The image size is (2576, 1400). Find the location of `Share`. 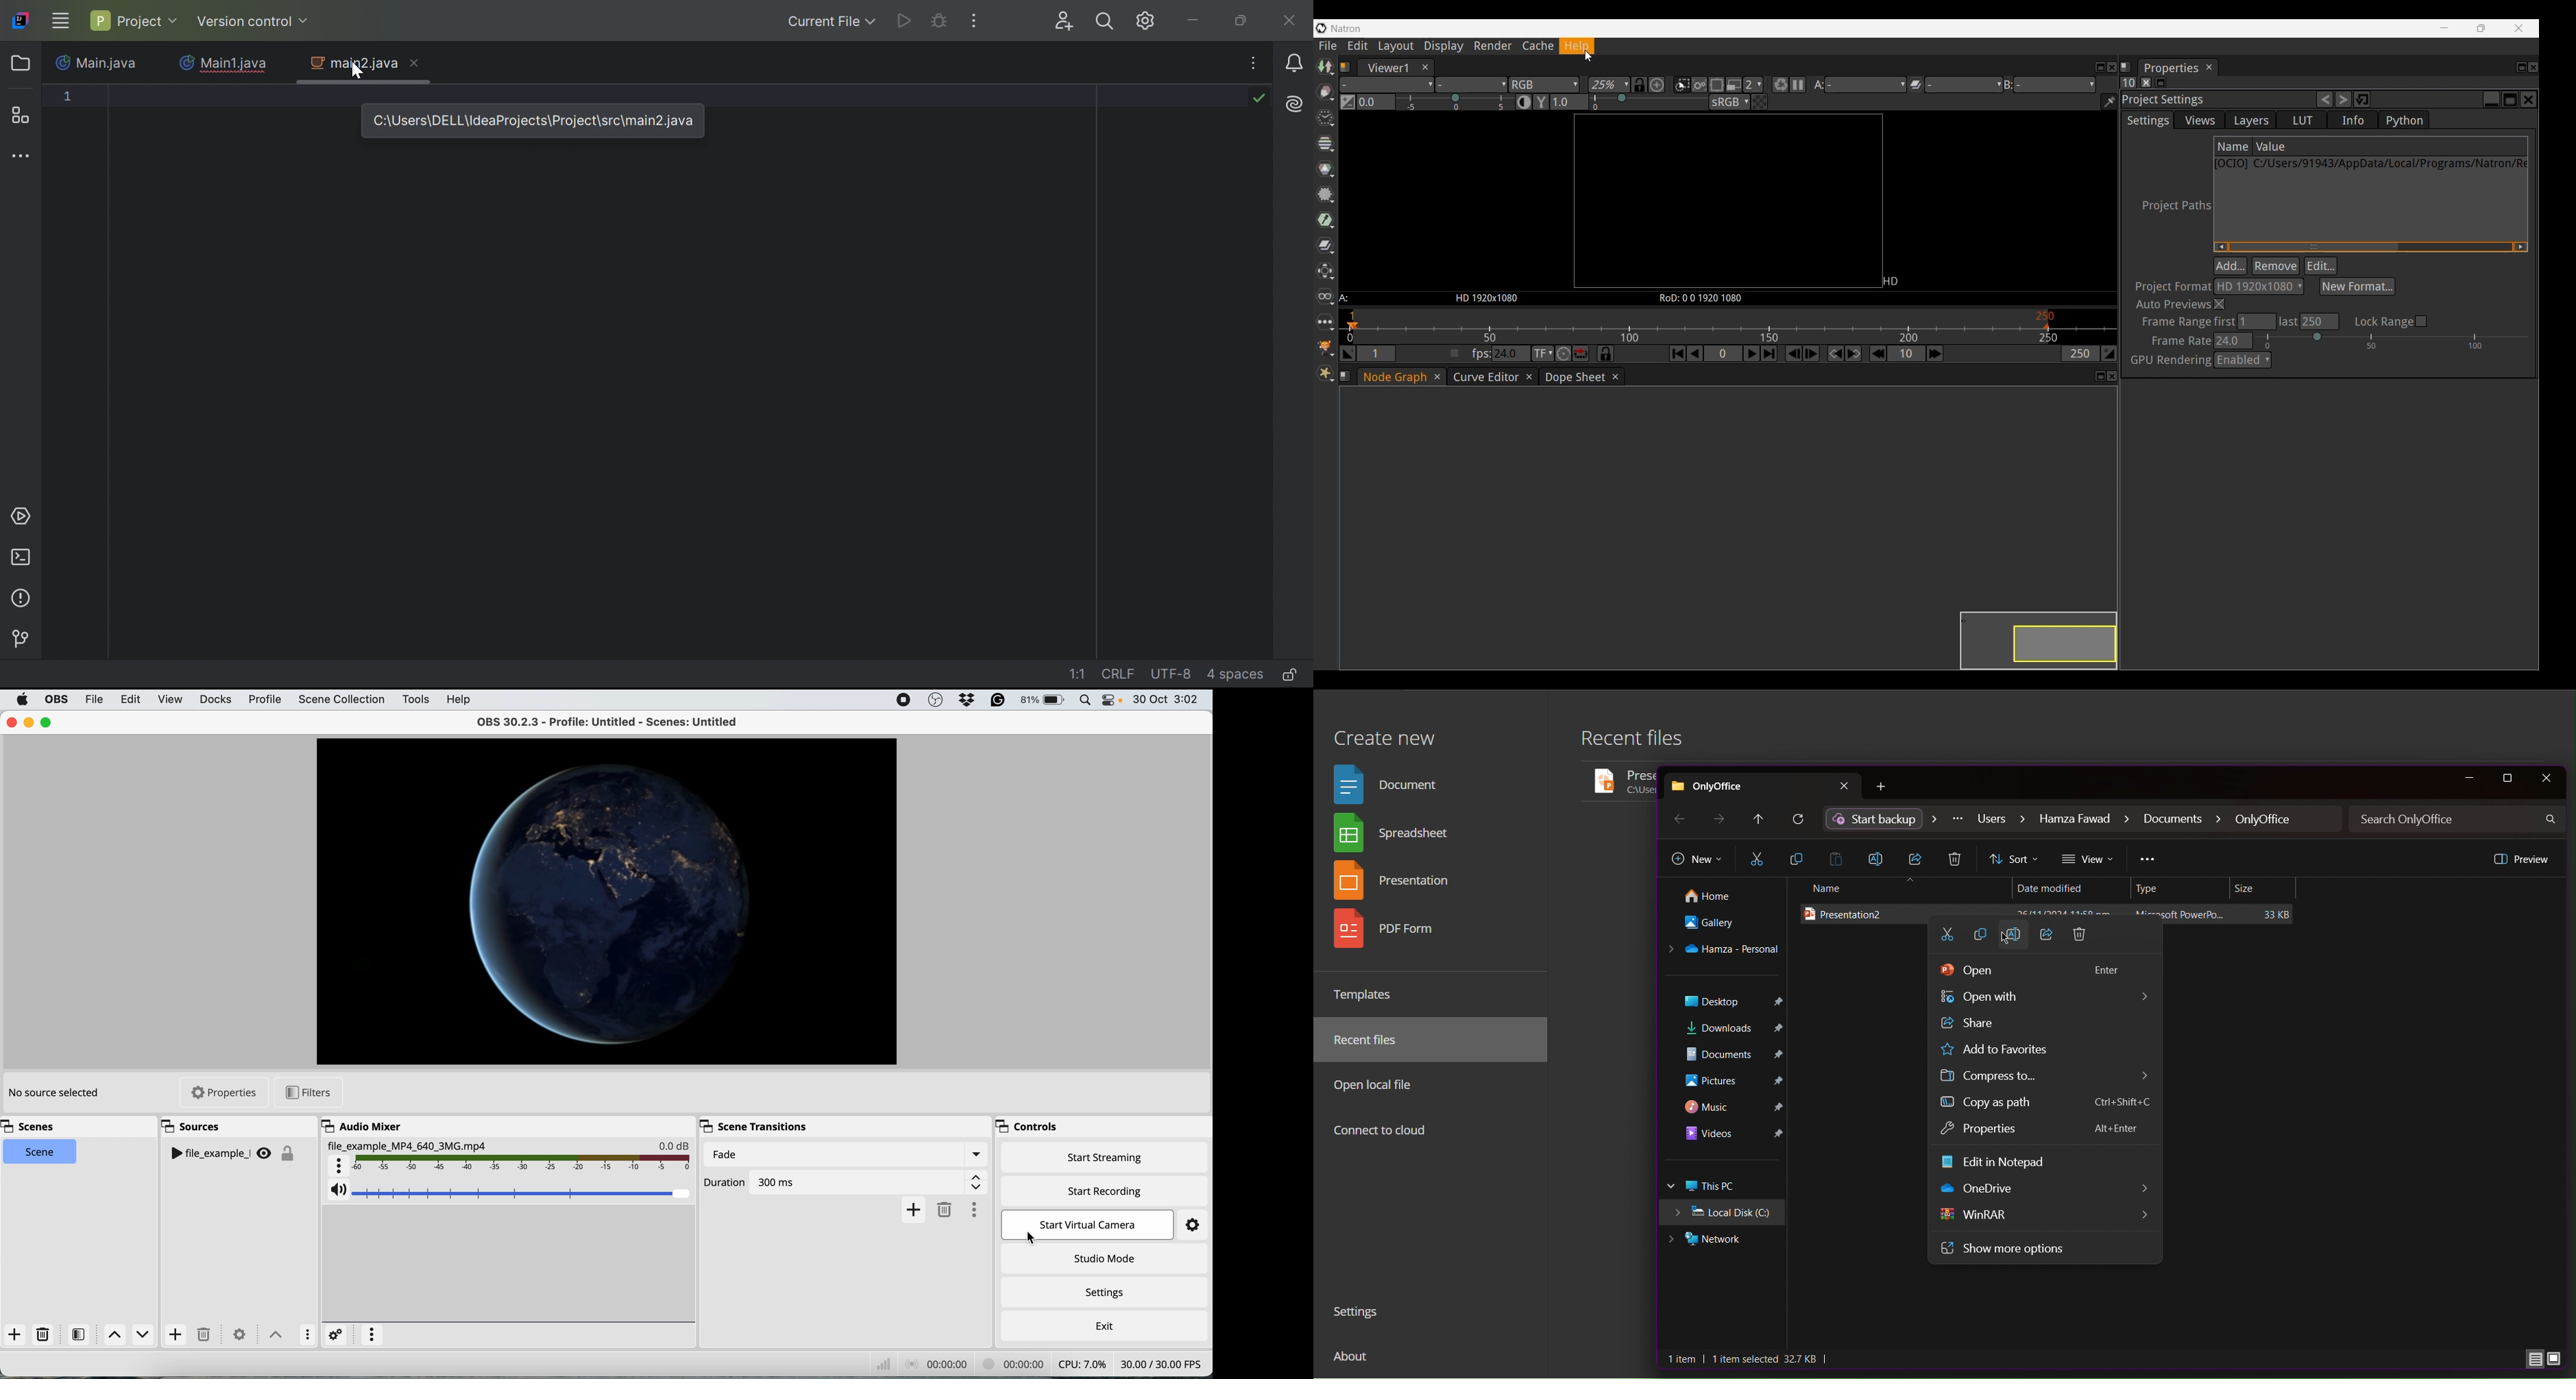

Share is located at coordinates (2048, 942).